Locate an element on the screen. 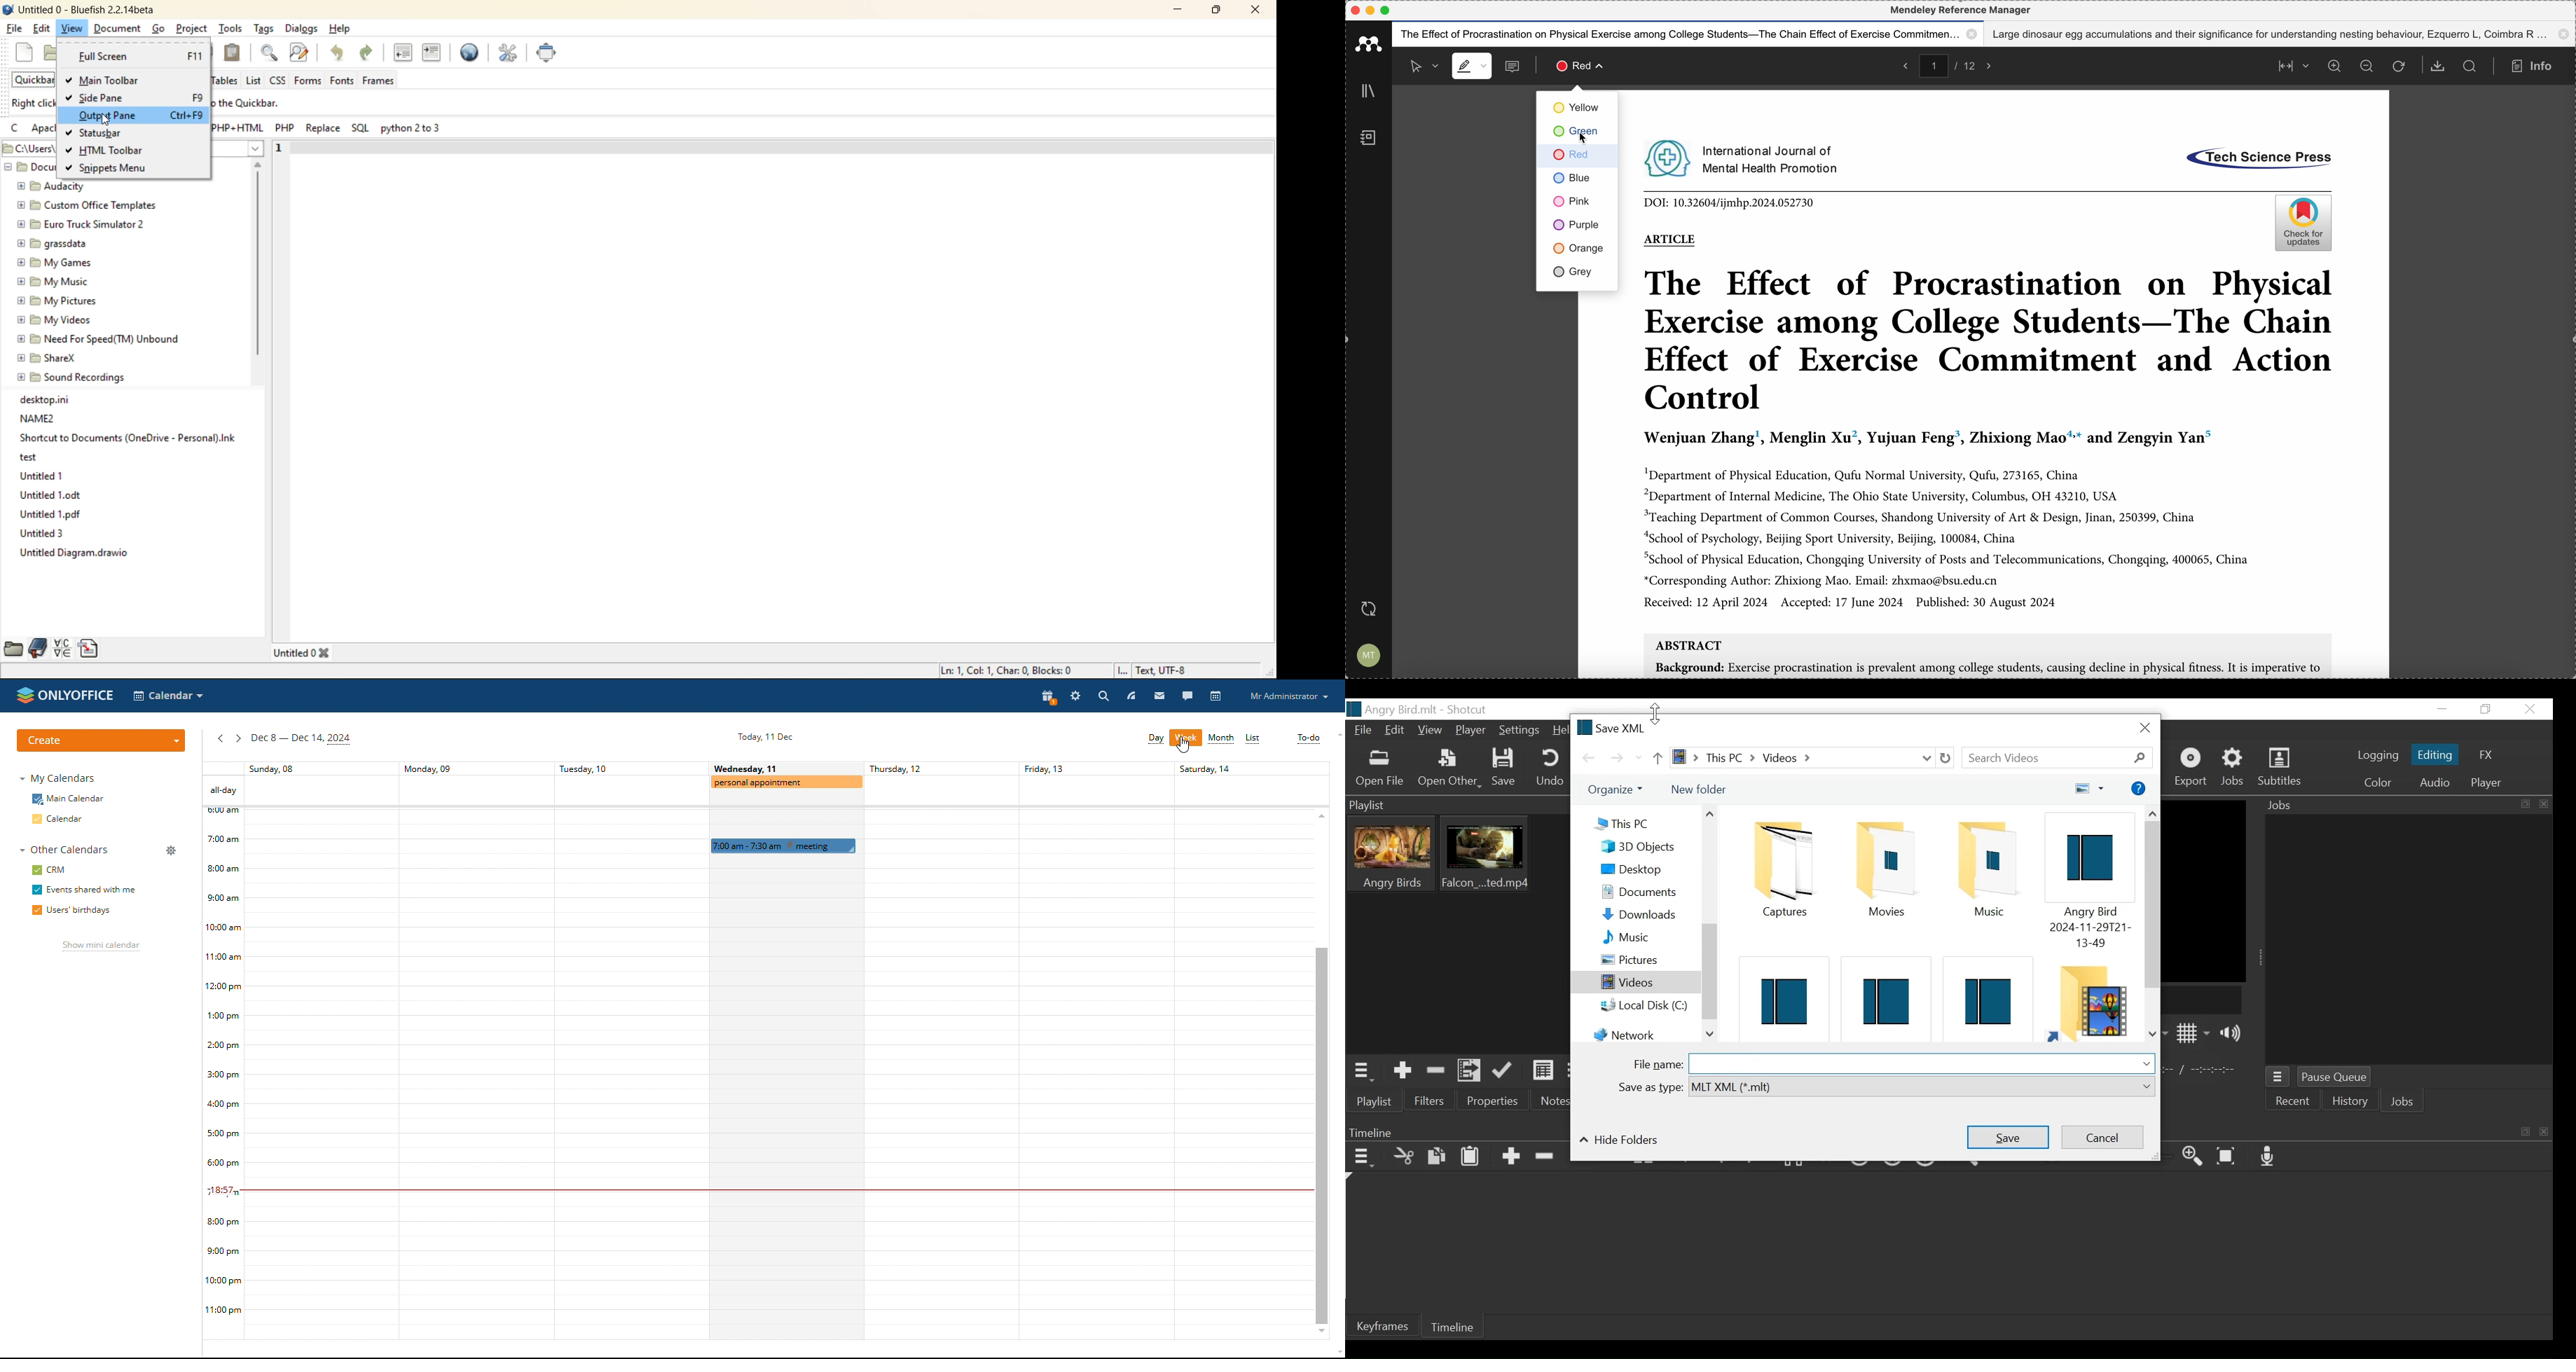 The width and height of the screenshot is (2576, 1372). Filters is located at coordinates (1430, 1102).